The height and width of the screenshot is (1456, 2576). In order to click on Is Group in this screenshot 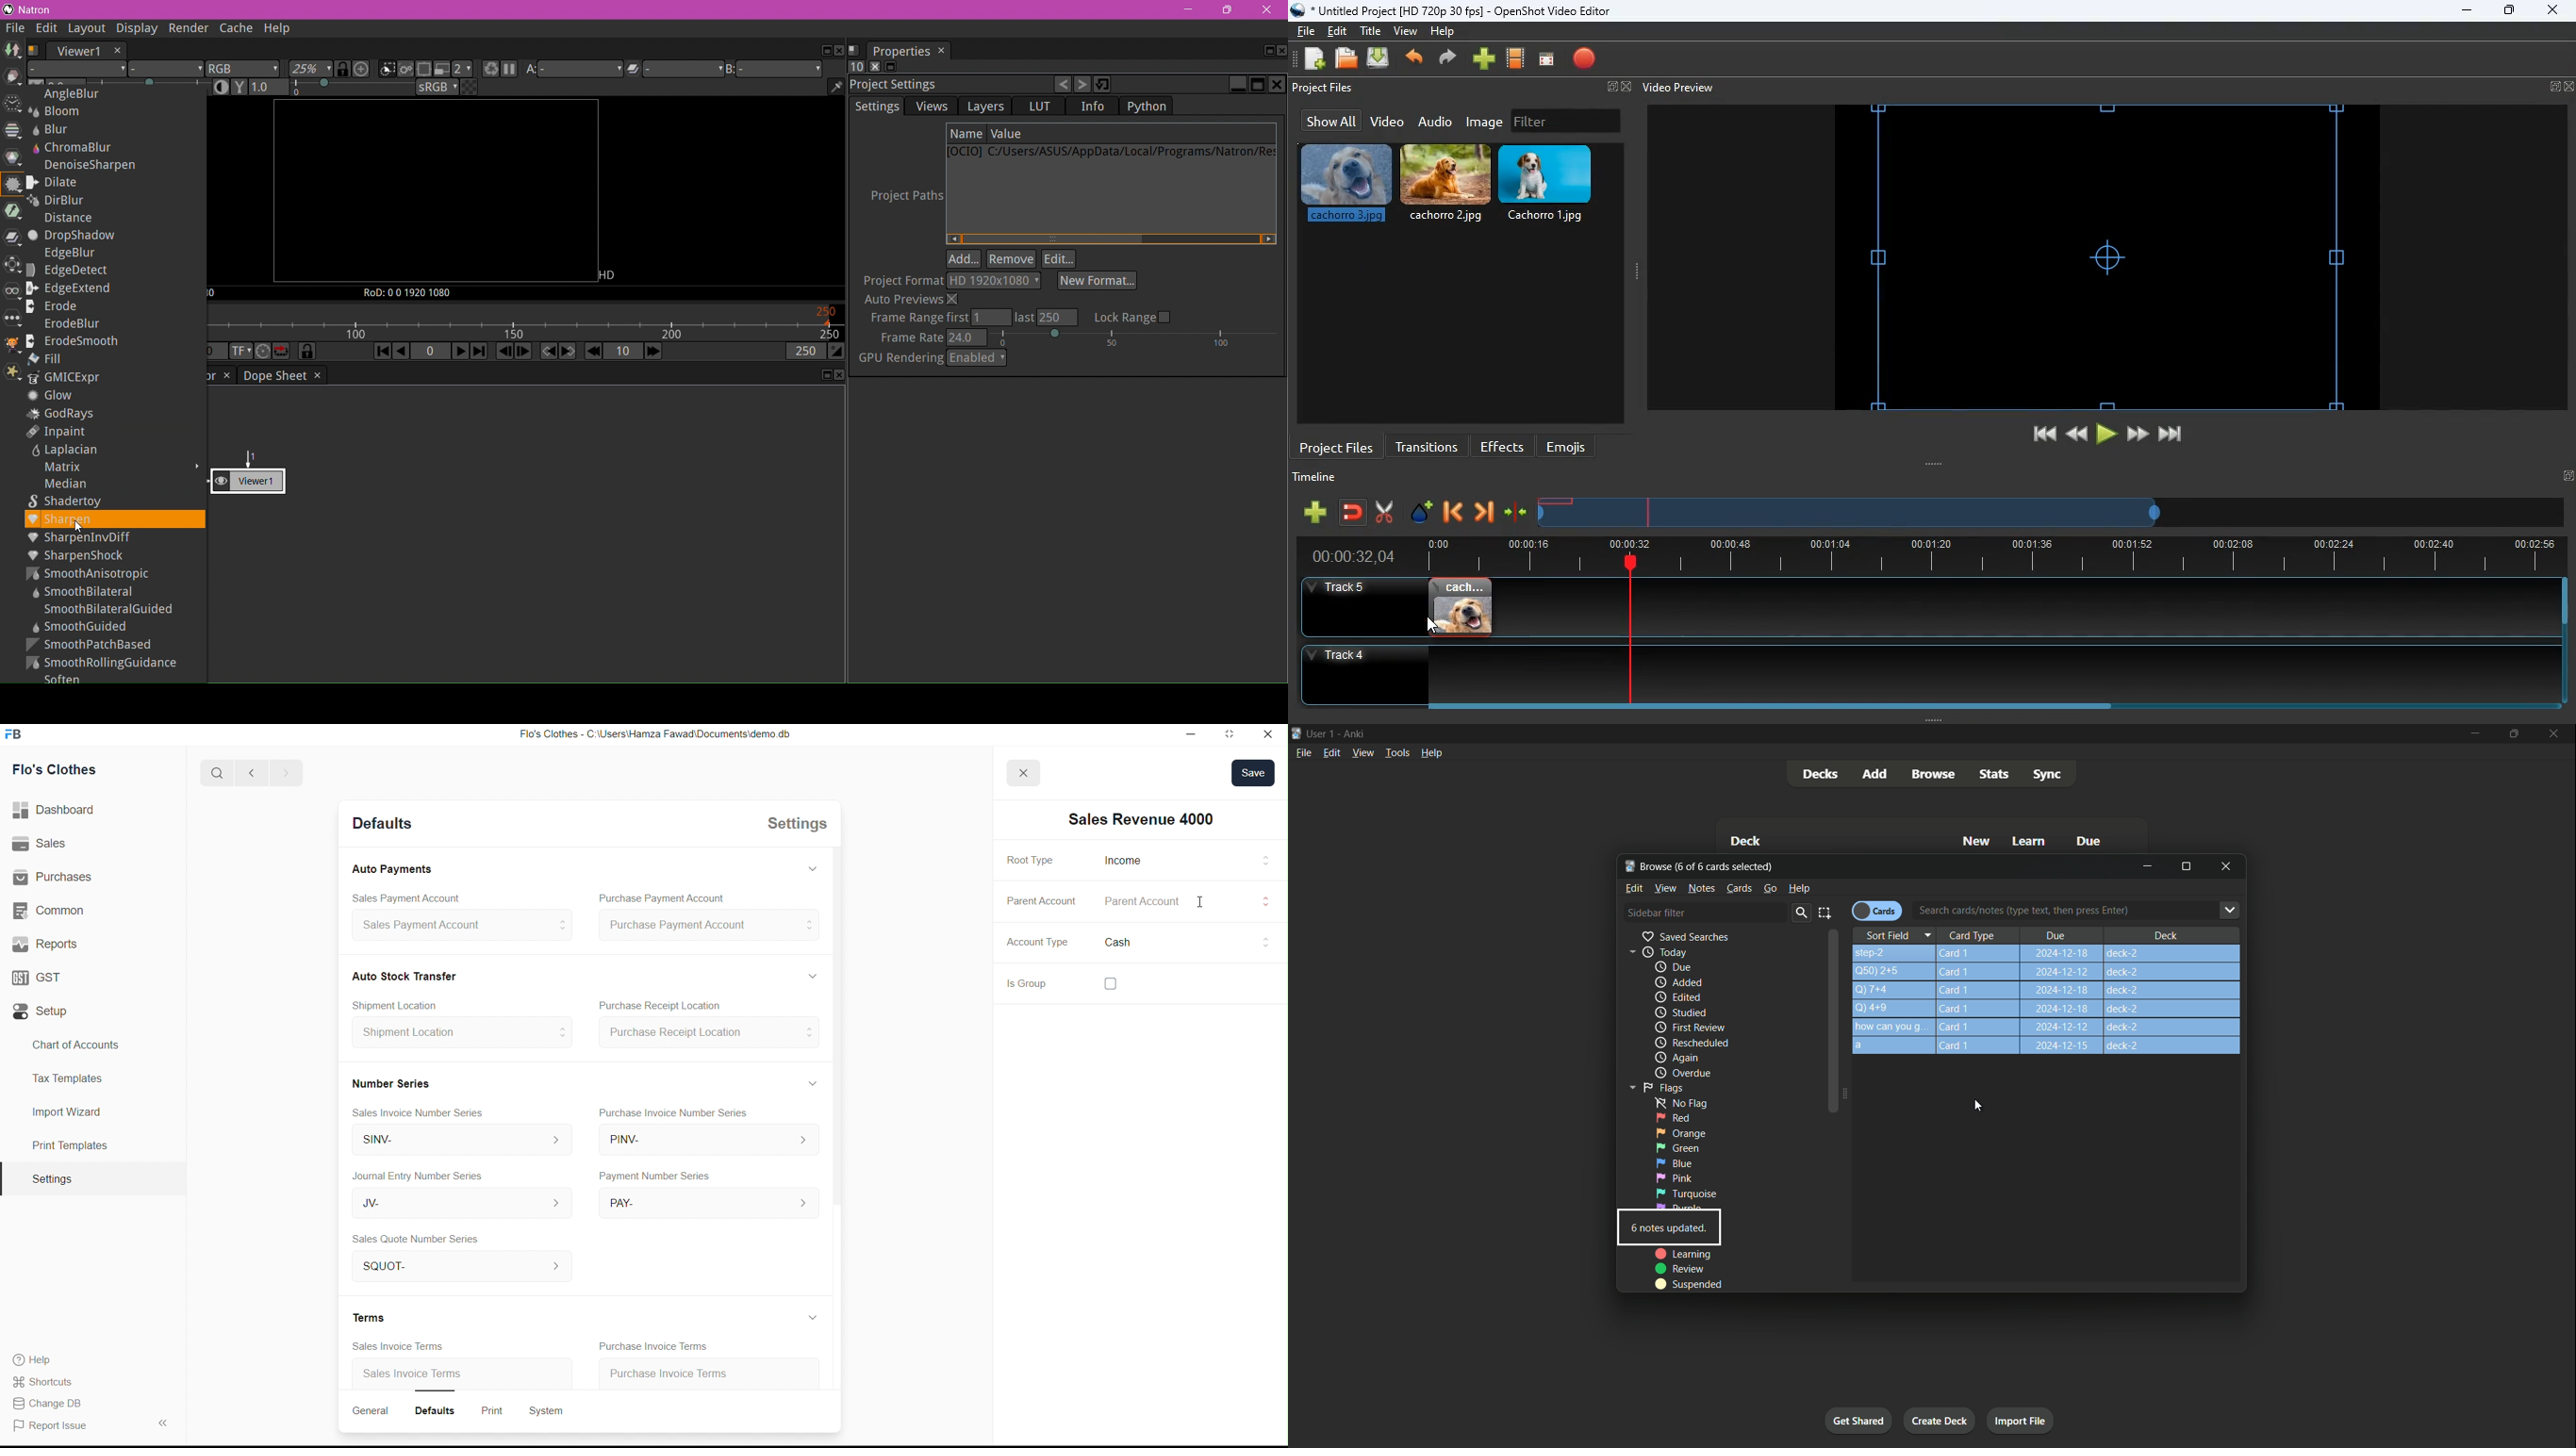, I will do `click(1021, 986)`.